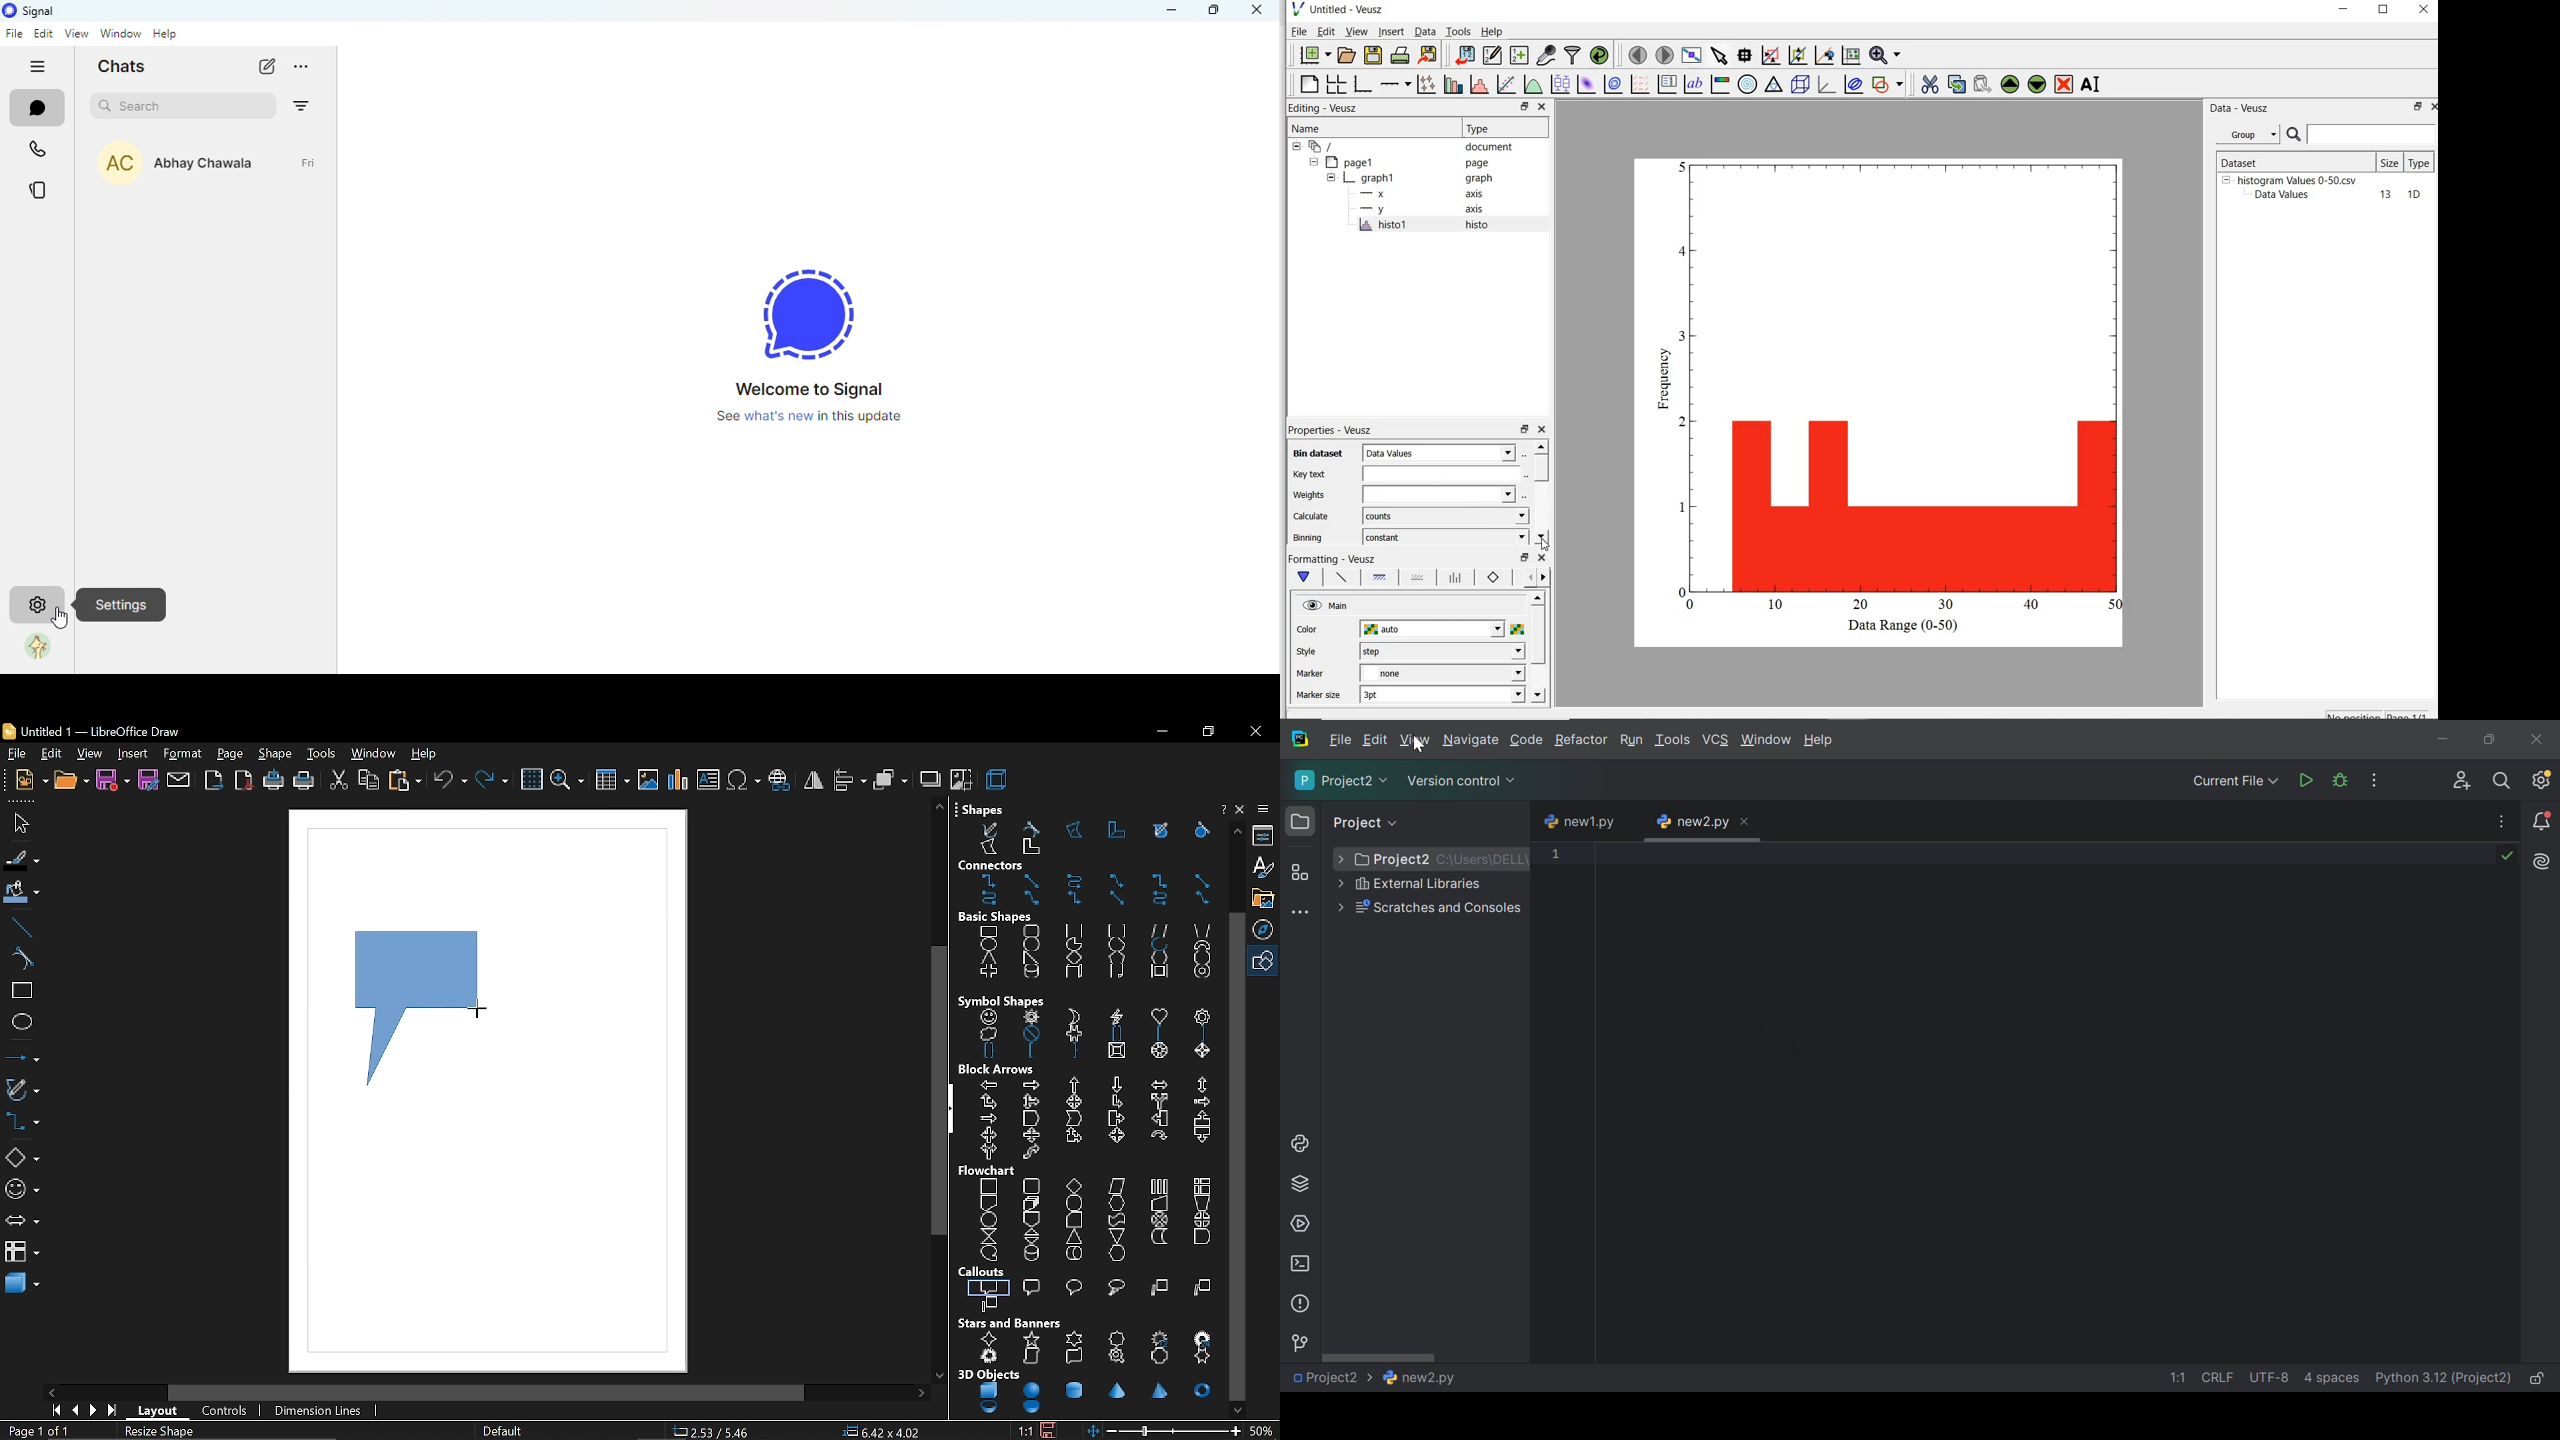 The height and width of the screenshot is (1456, 2576). I want to click on up and down arrow callout, so click(1029, 1135).